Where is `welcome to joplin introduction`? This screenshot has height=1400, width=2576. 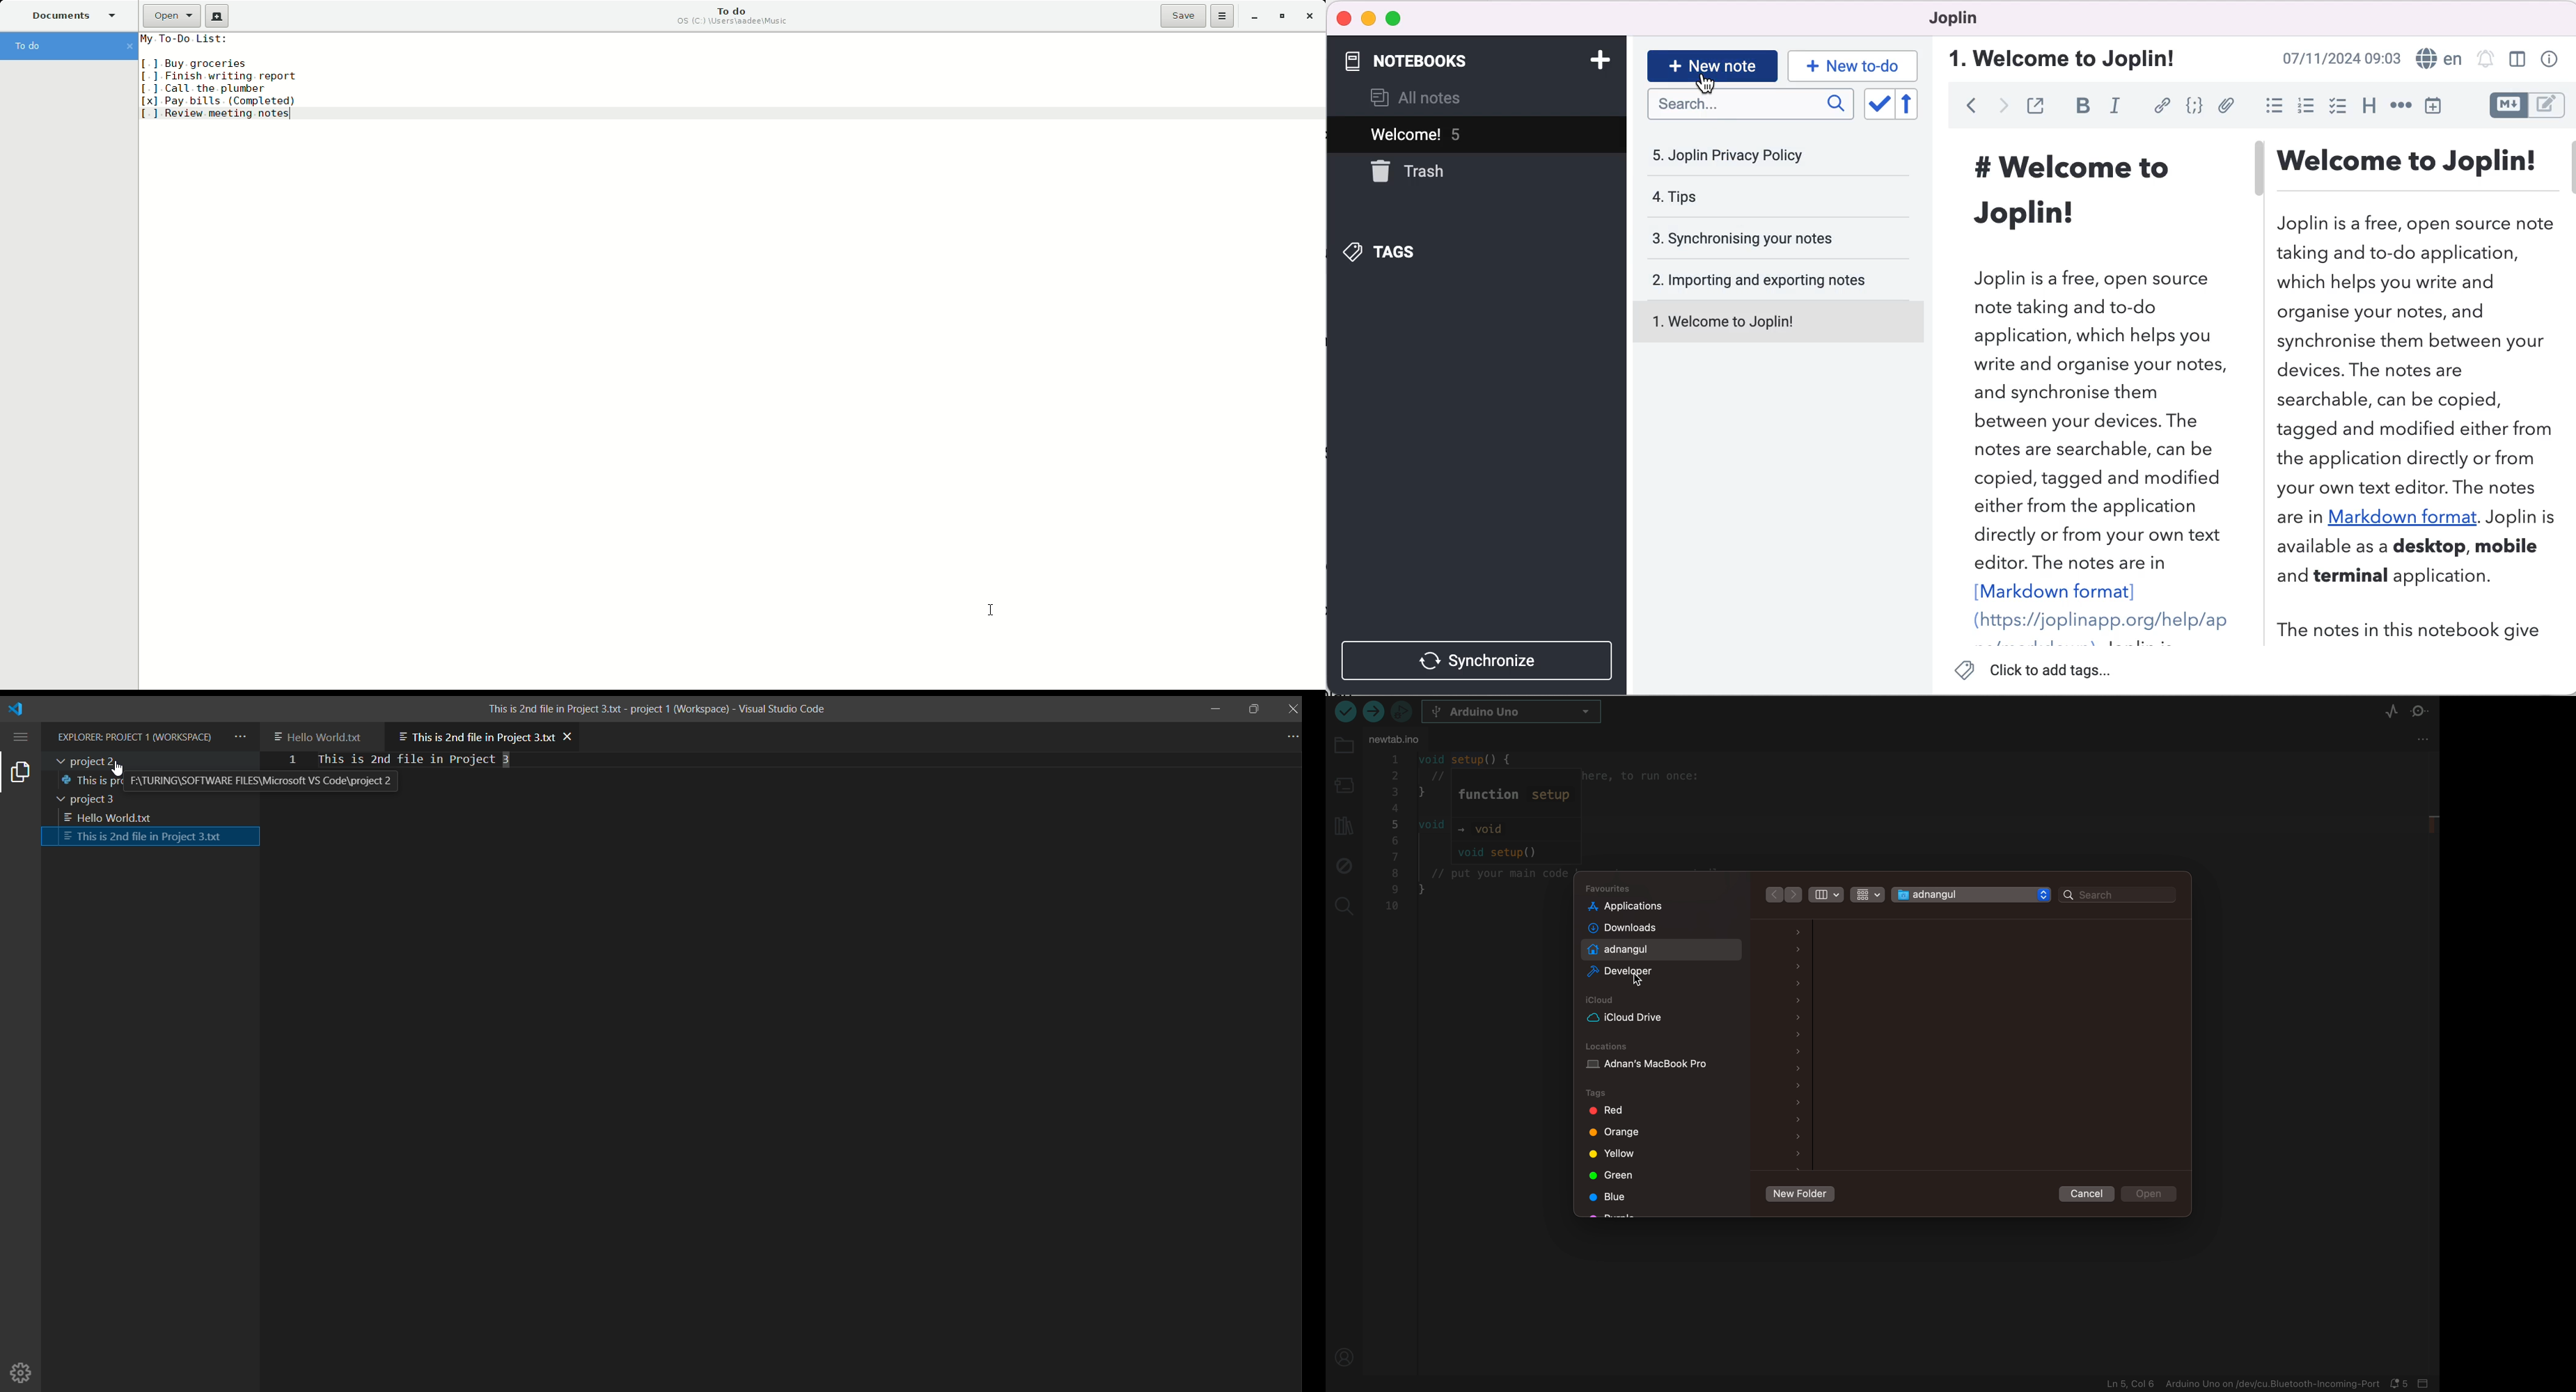 welcome to joplin introduction is located at coordinates (2419, 395).